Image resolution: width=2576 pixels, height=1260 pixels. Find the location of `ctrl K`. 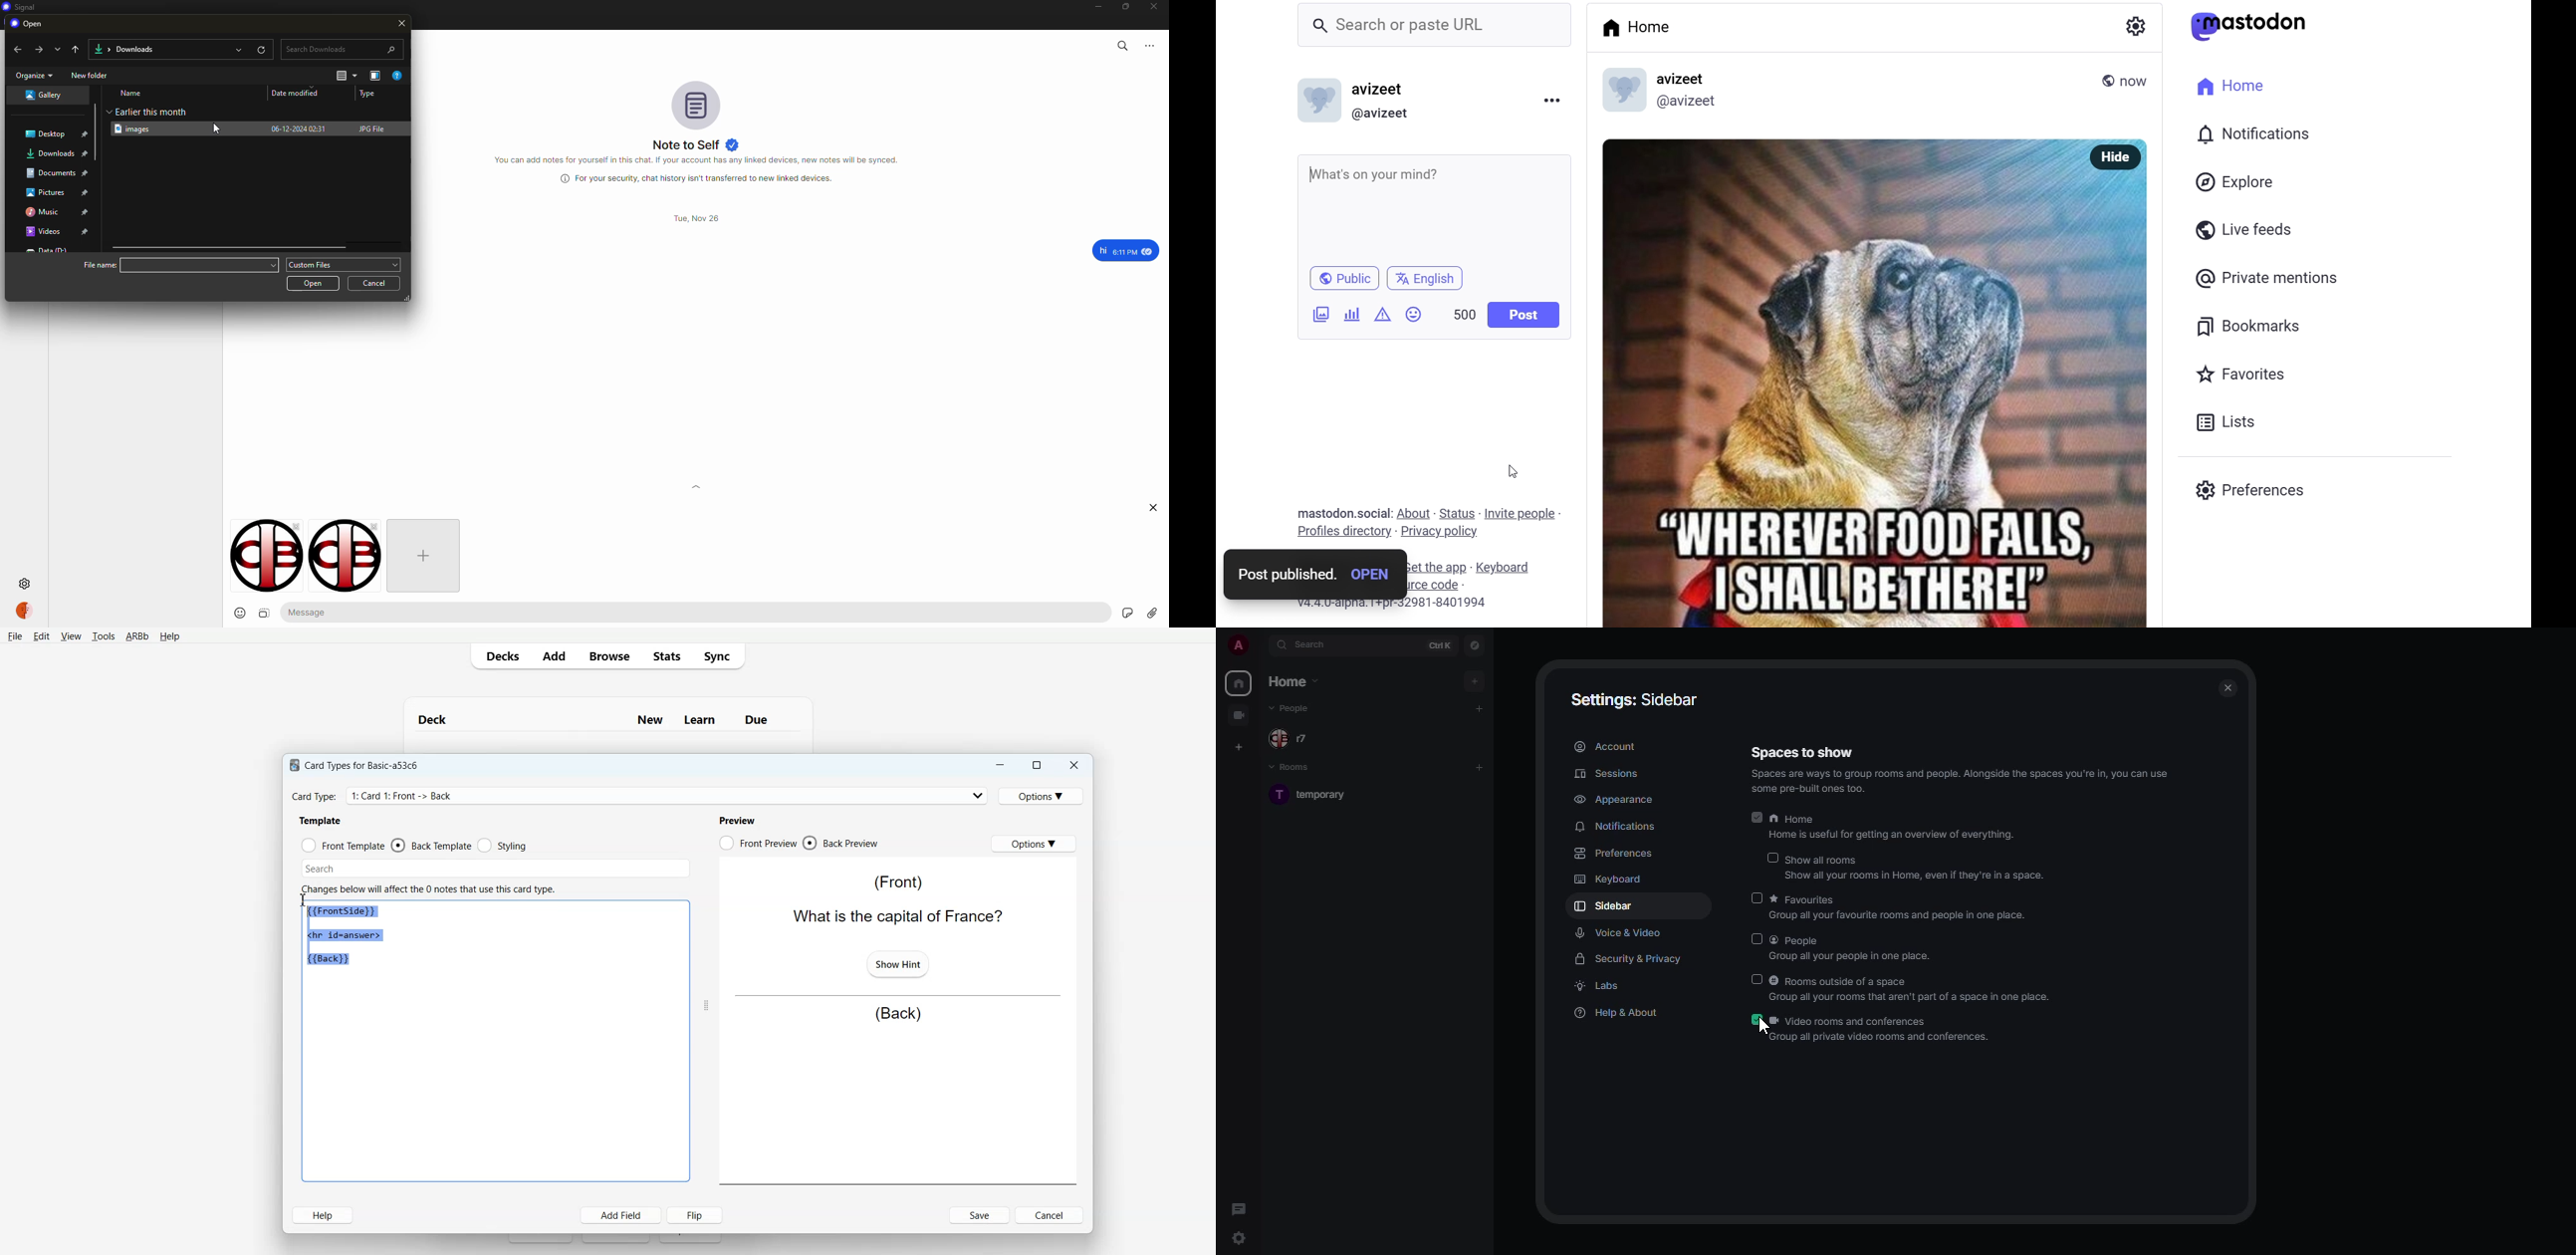

ctrl K is located at coordinates (1435, 645).